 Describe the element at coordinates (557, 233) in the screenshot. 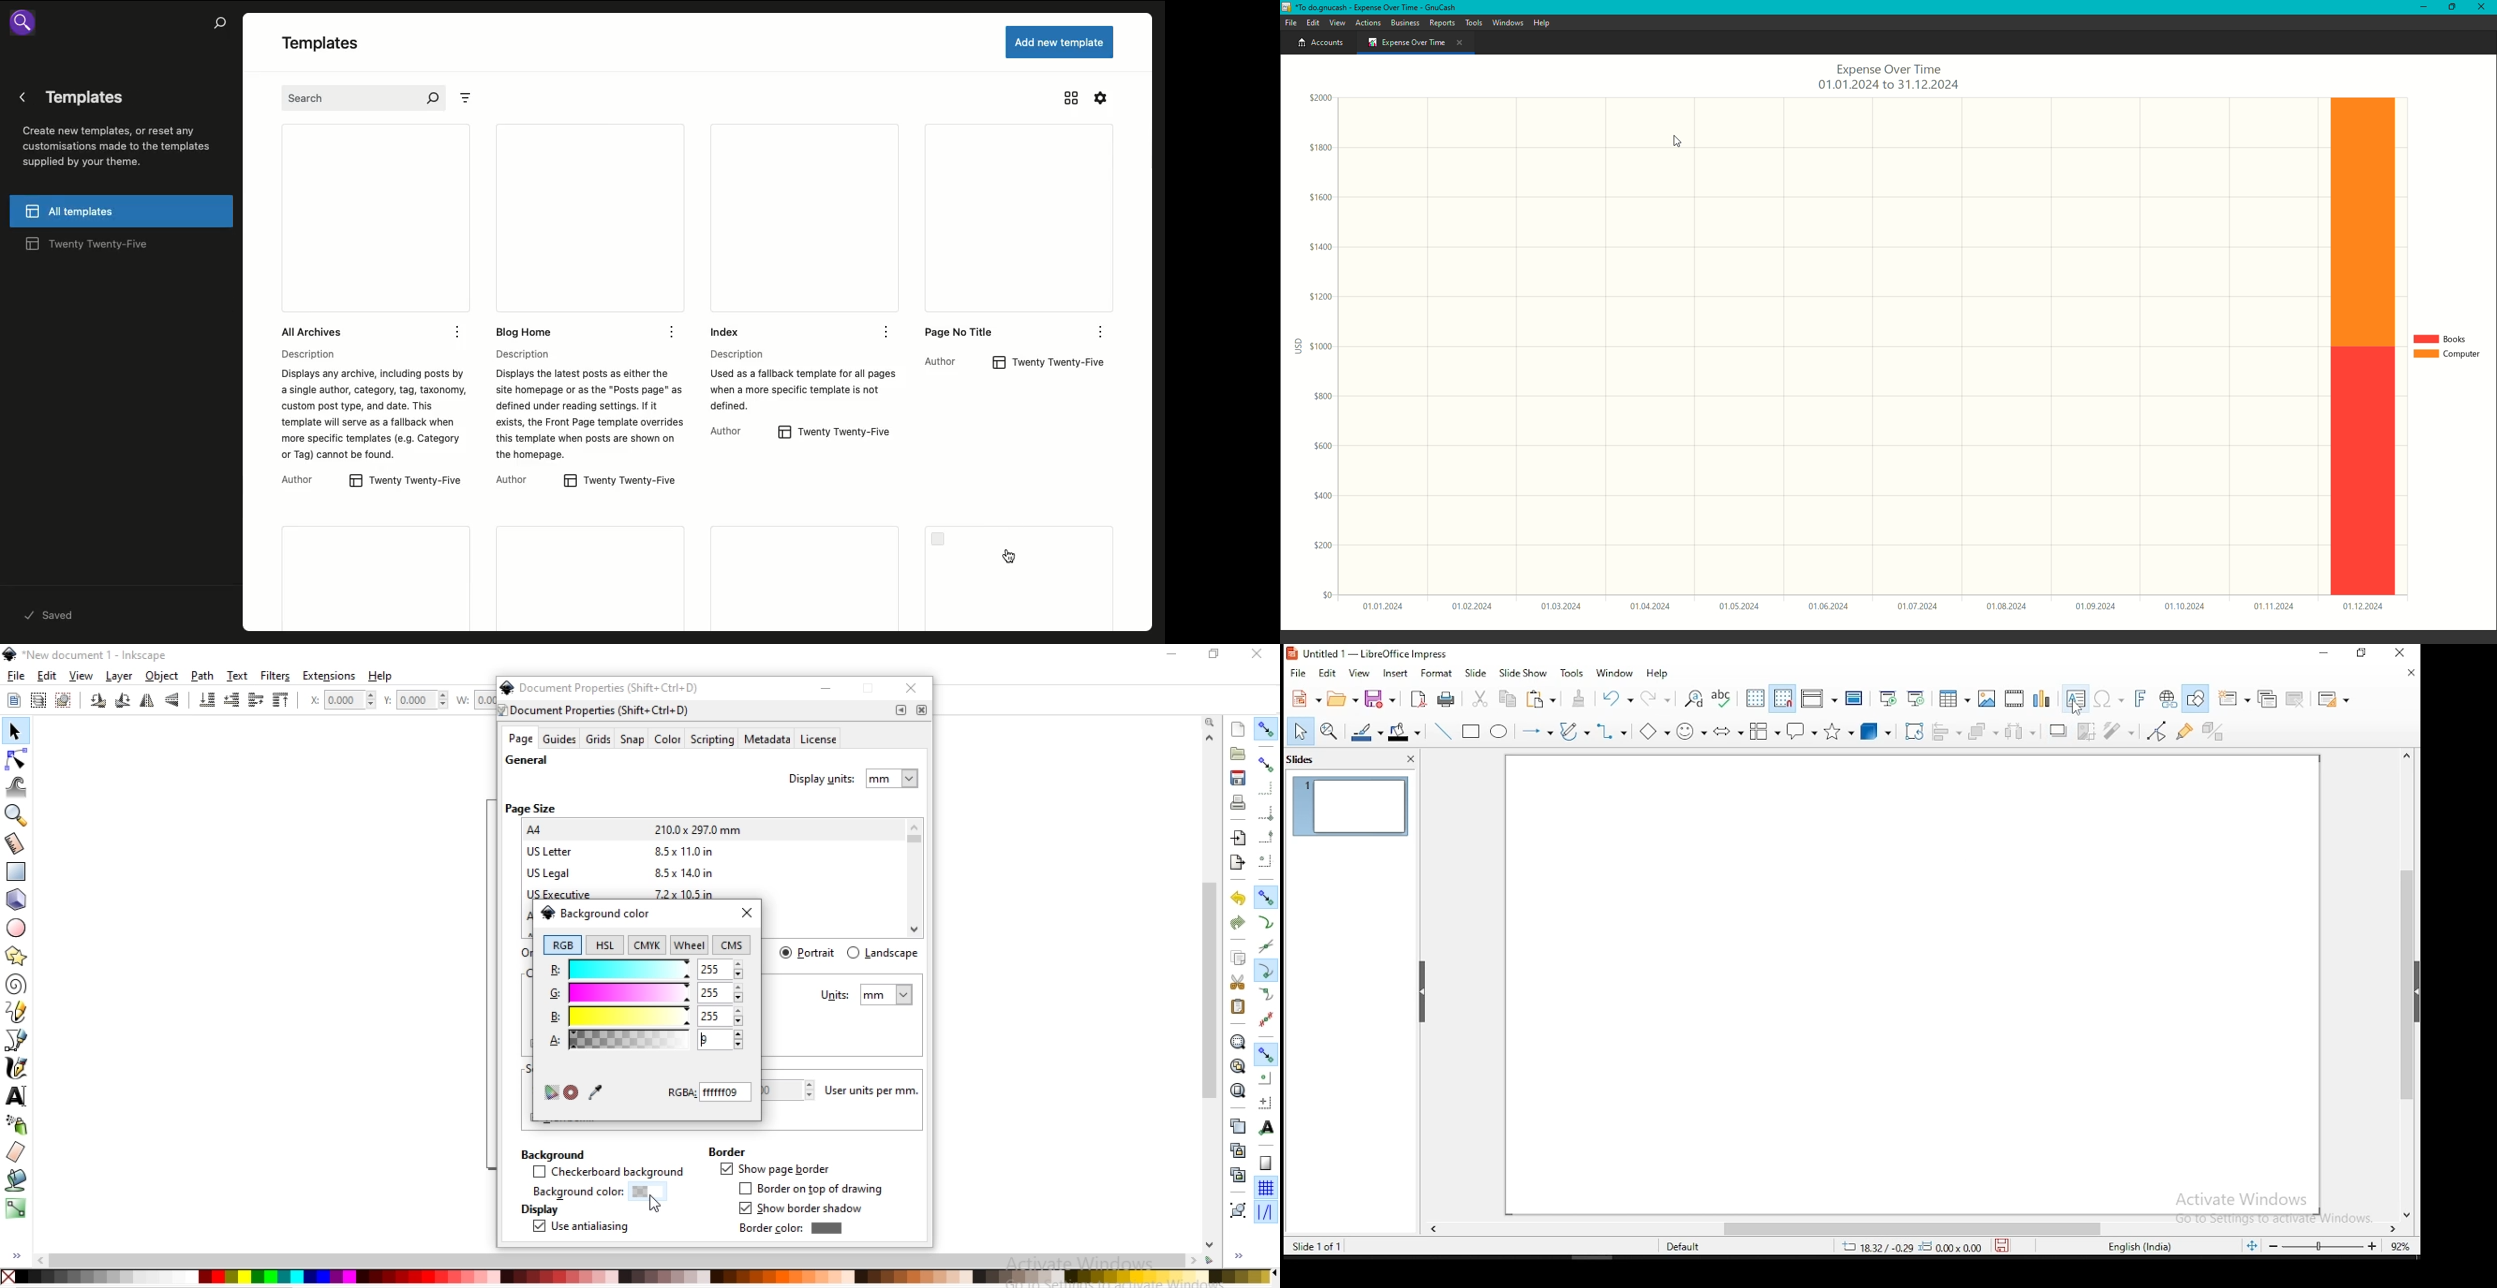

I see `Blog home` at that location.